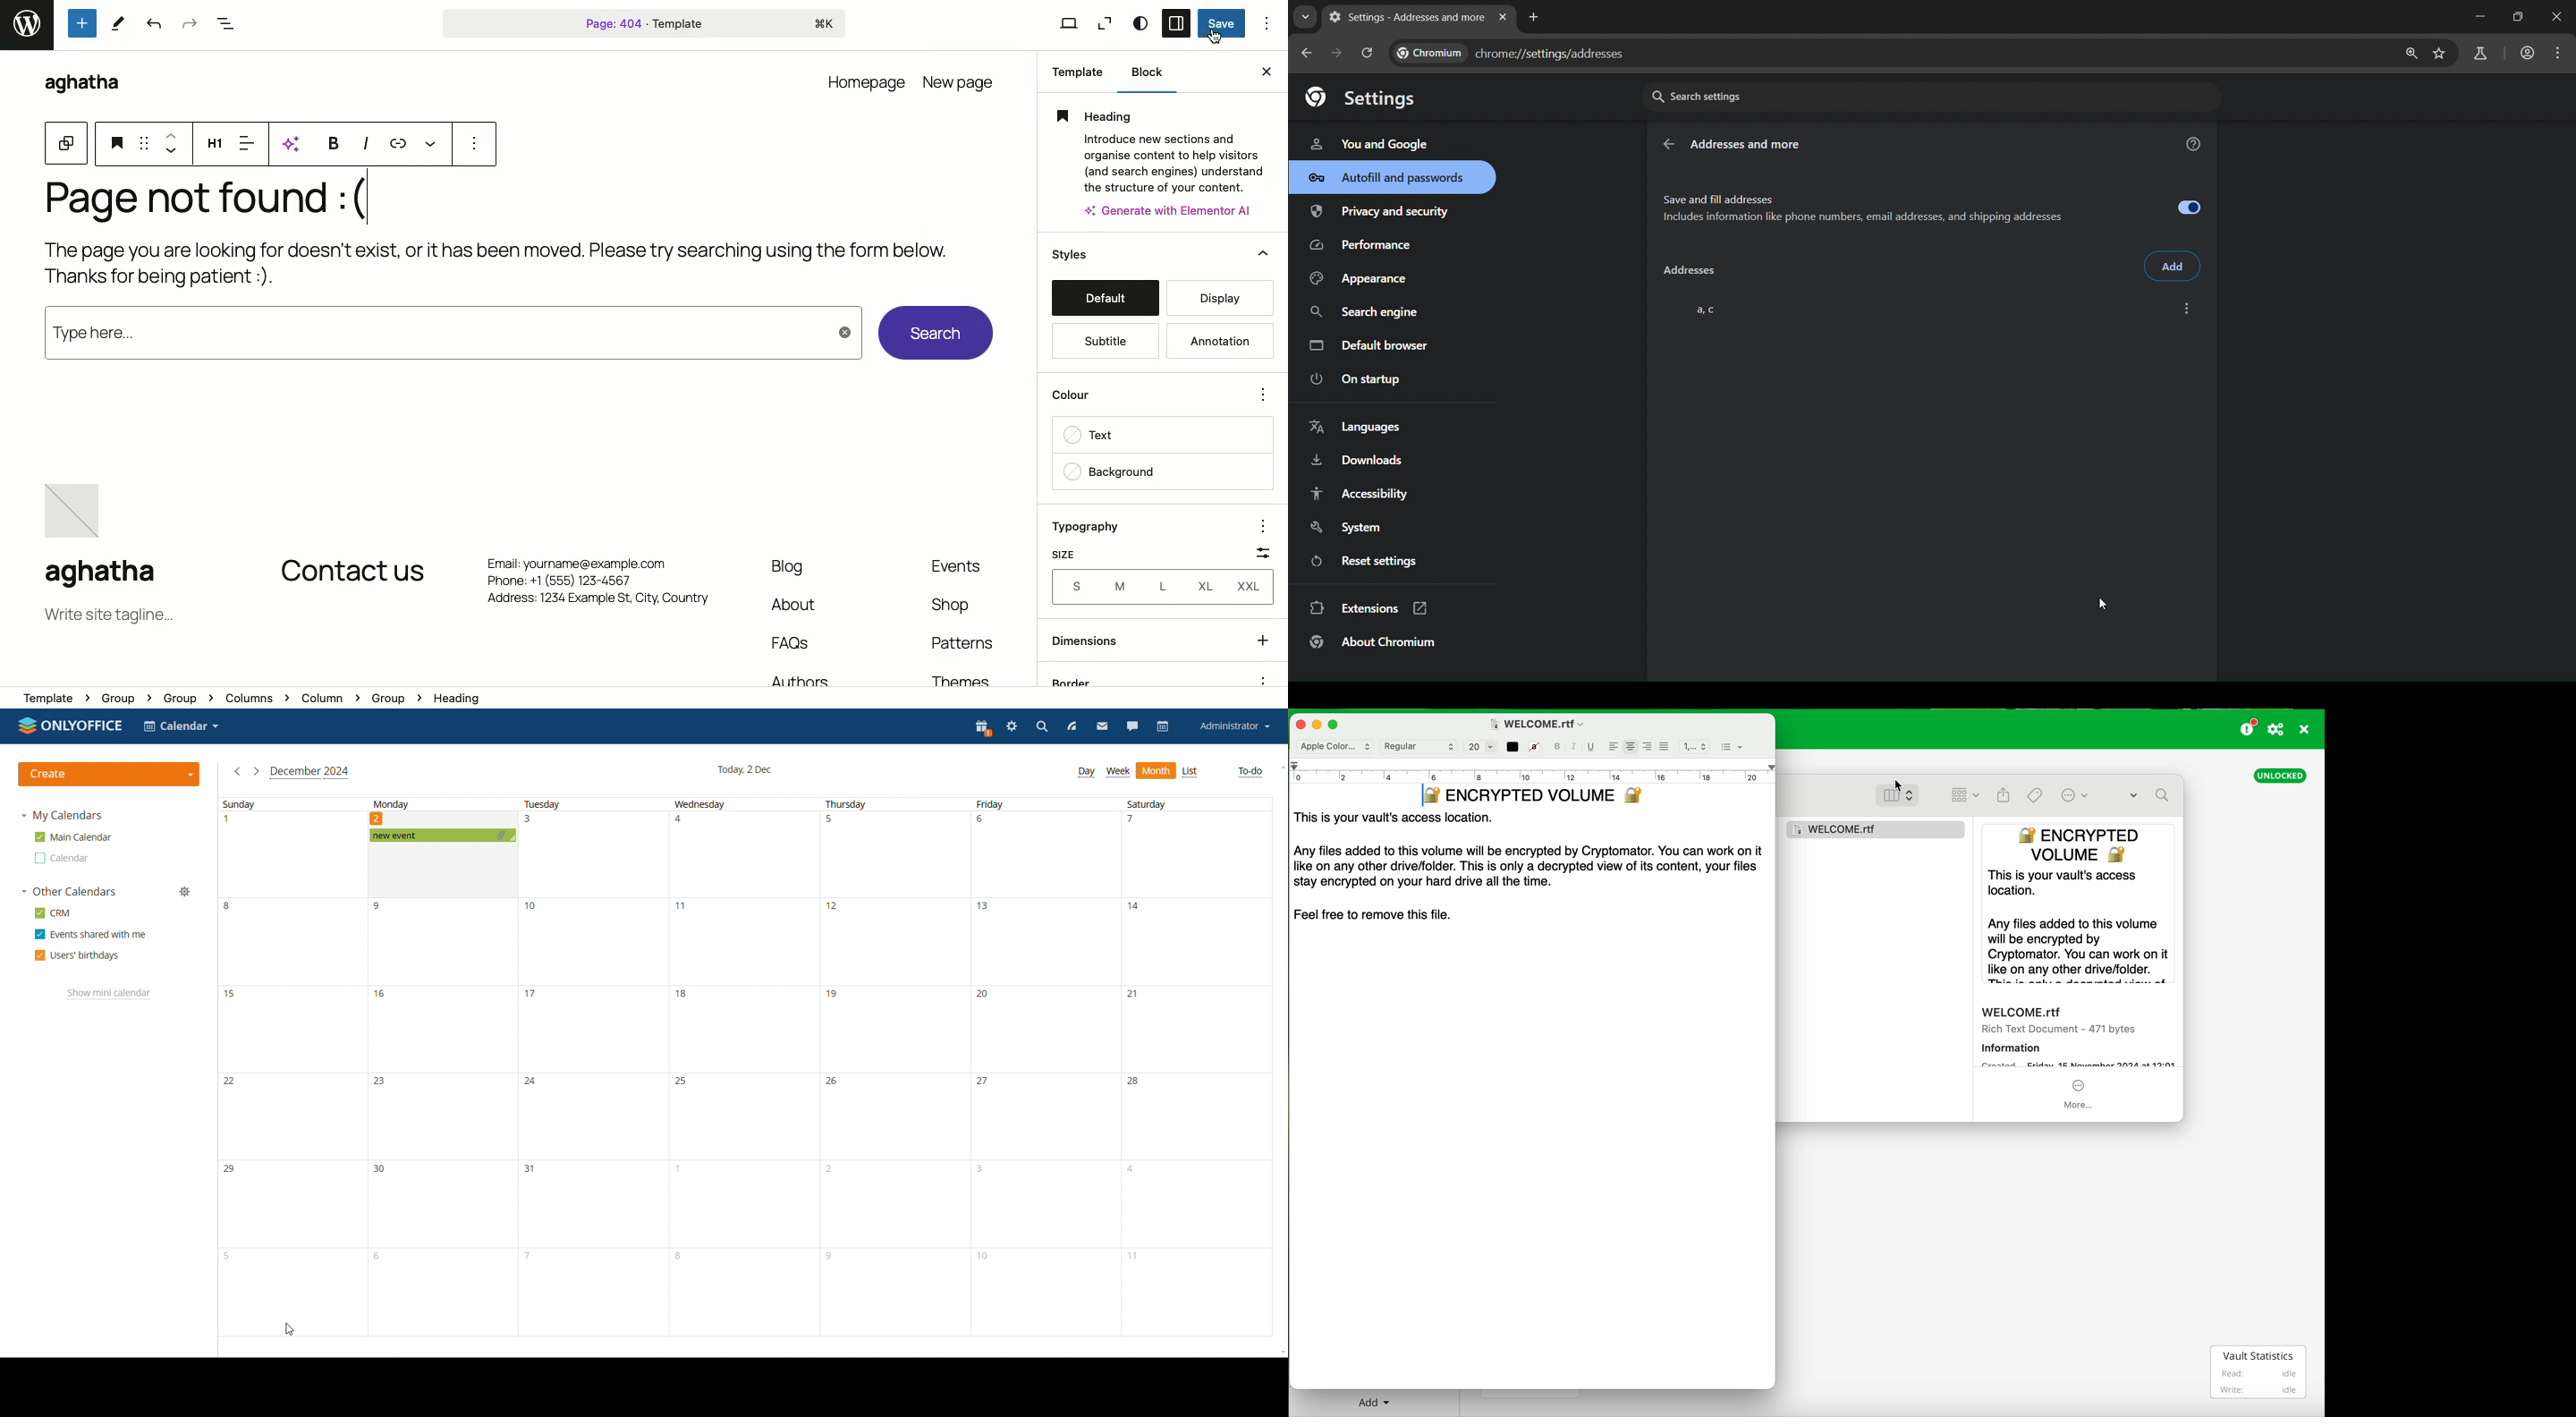 The image size is (2576, 1428). What do you see at coordinates (1096, 337) in the screenshot?
I see `subtitle` at bounding box center [1096, 337].